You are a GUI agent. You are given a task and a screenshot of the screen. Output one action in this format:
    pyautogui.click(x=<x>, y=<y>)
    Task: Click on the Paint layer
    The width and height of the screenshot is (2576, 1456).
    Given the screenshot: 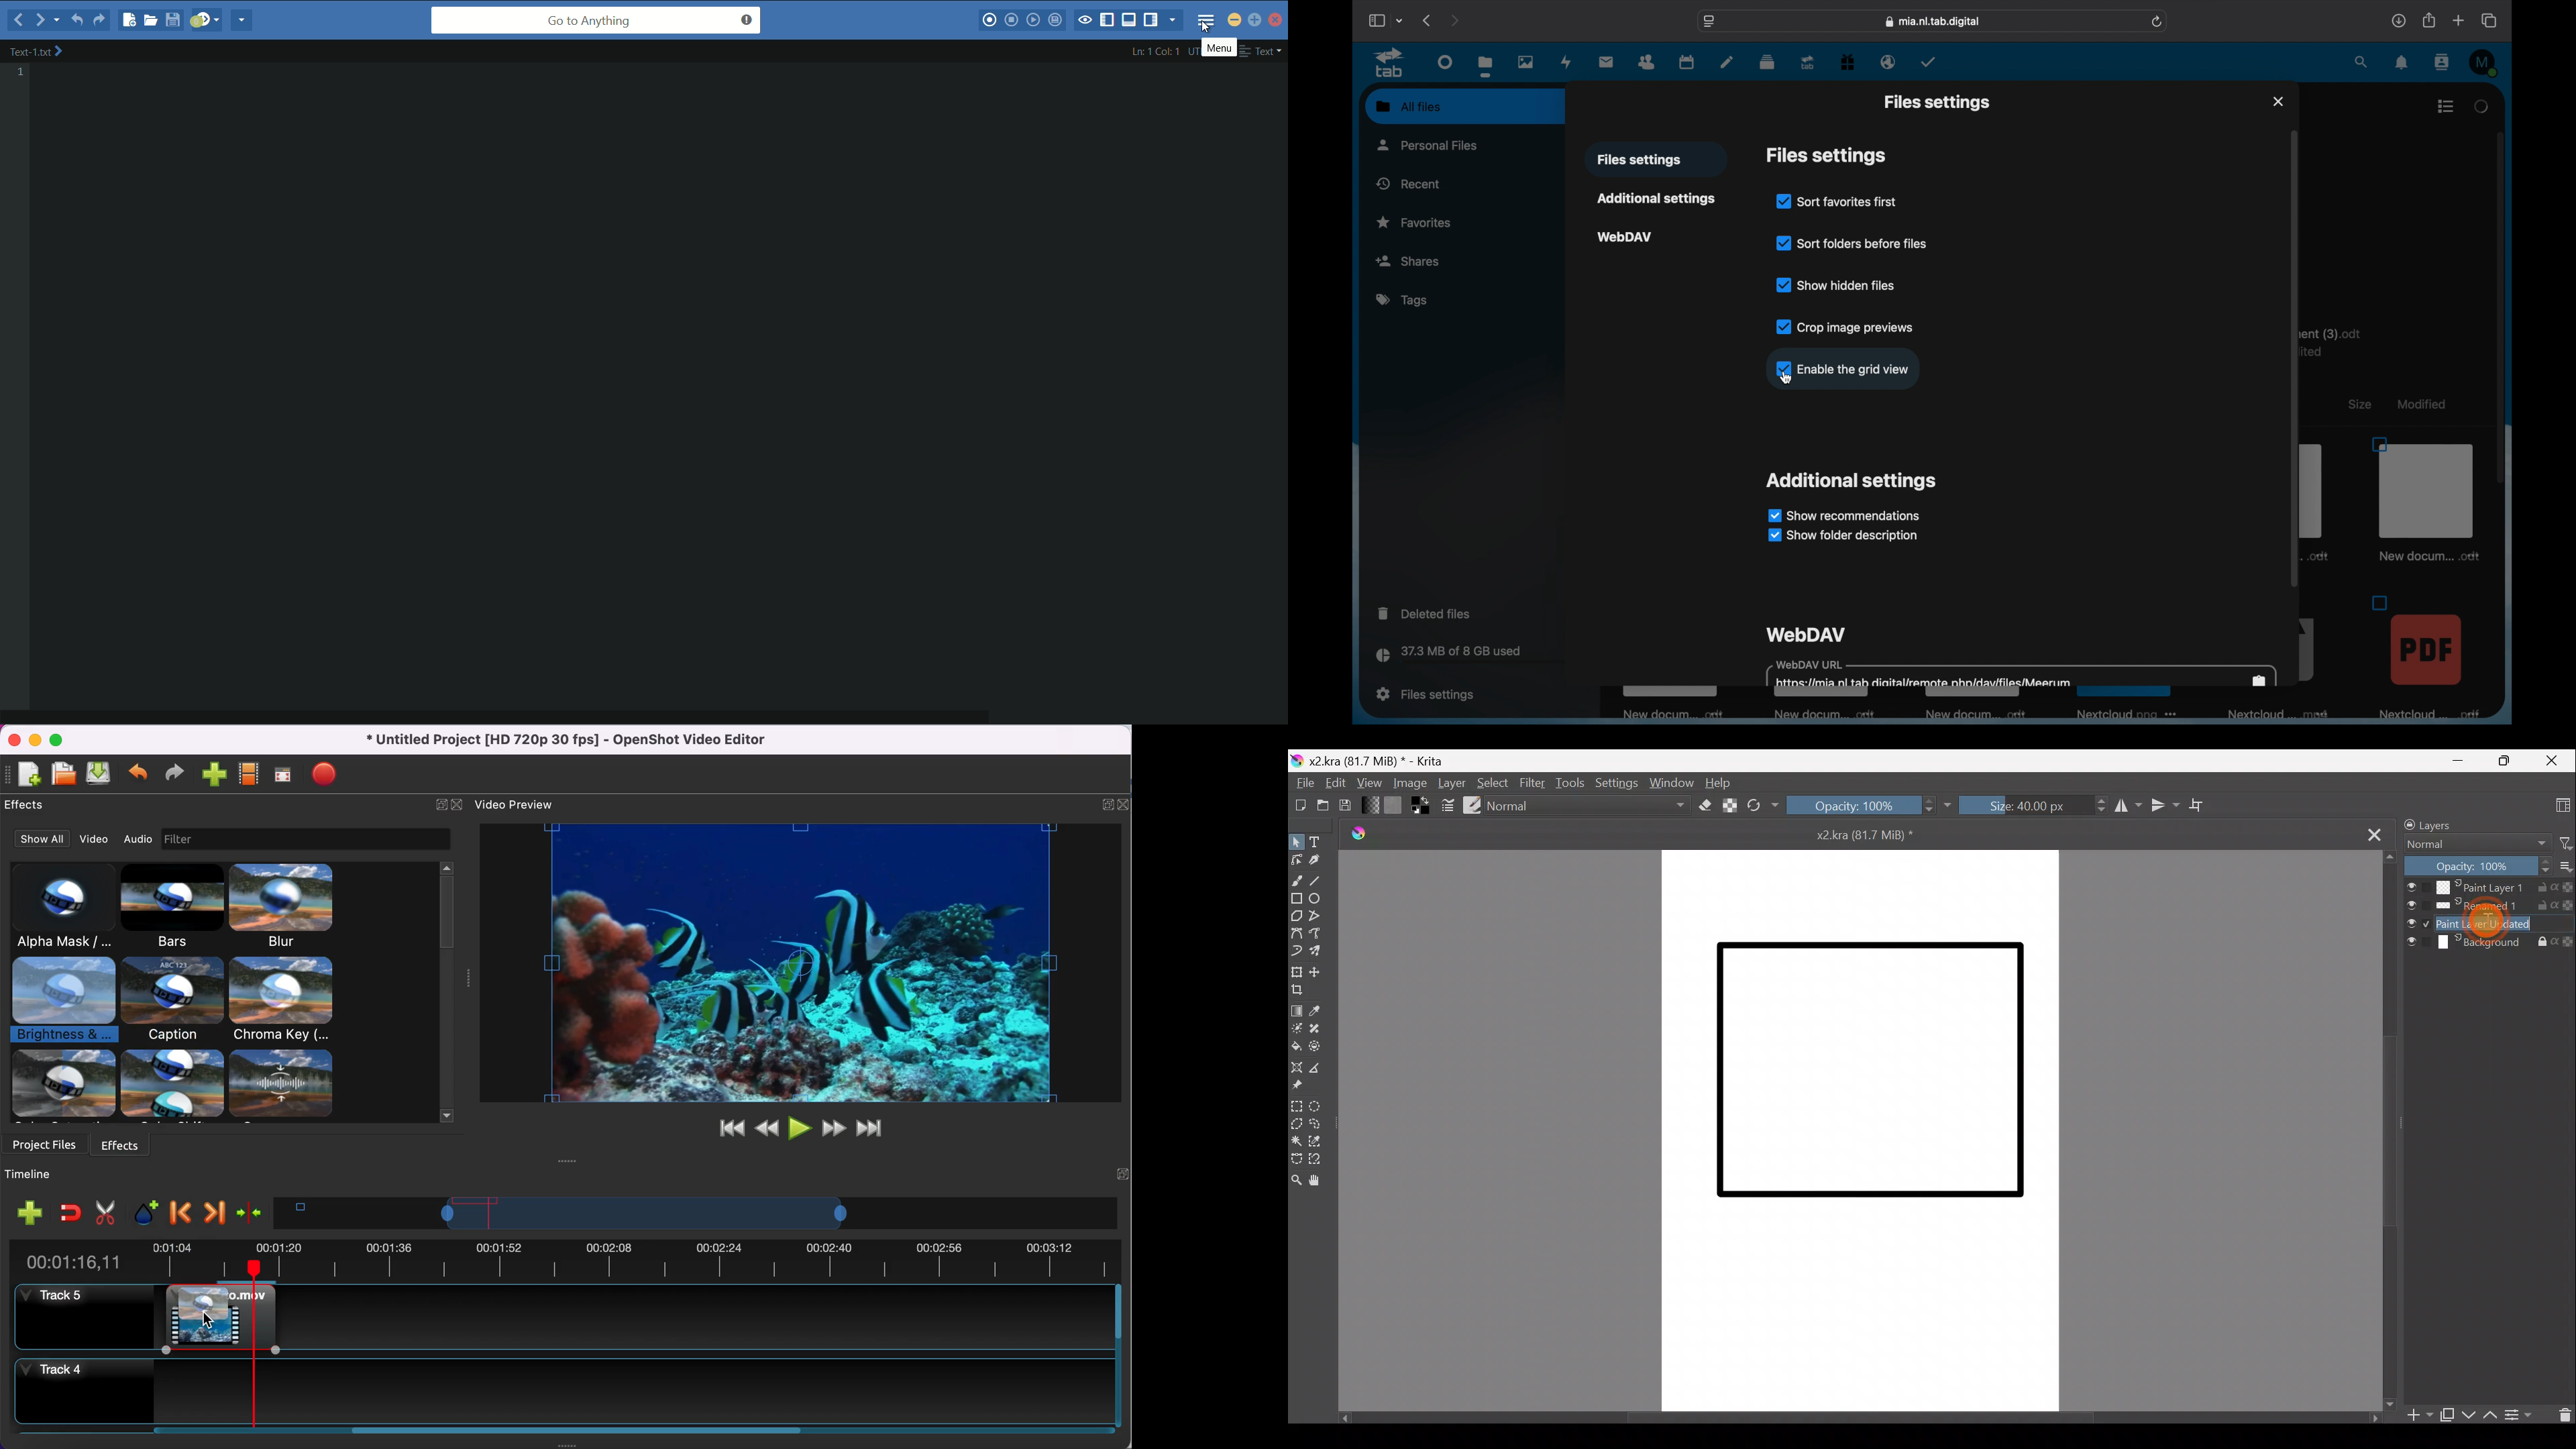 What is the action you would take?
    pyautogui.click(x=2490, y=923)
    